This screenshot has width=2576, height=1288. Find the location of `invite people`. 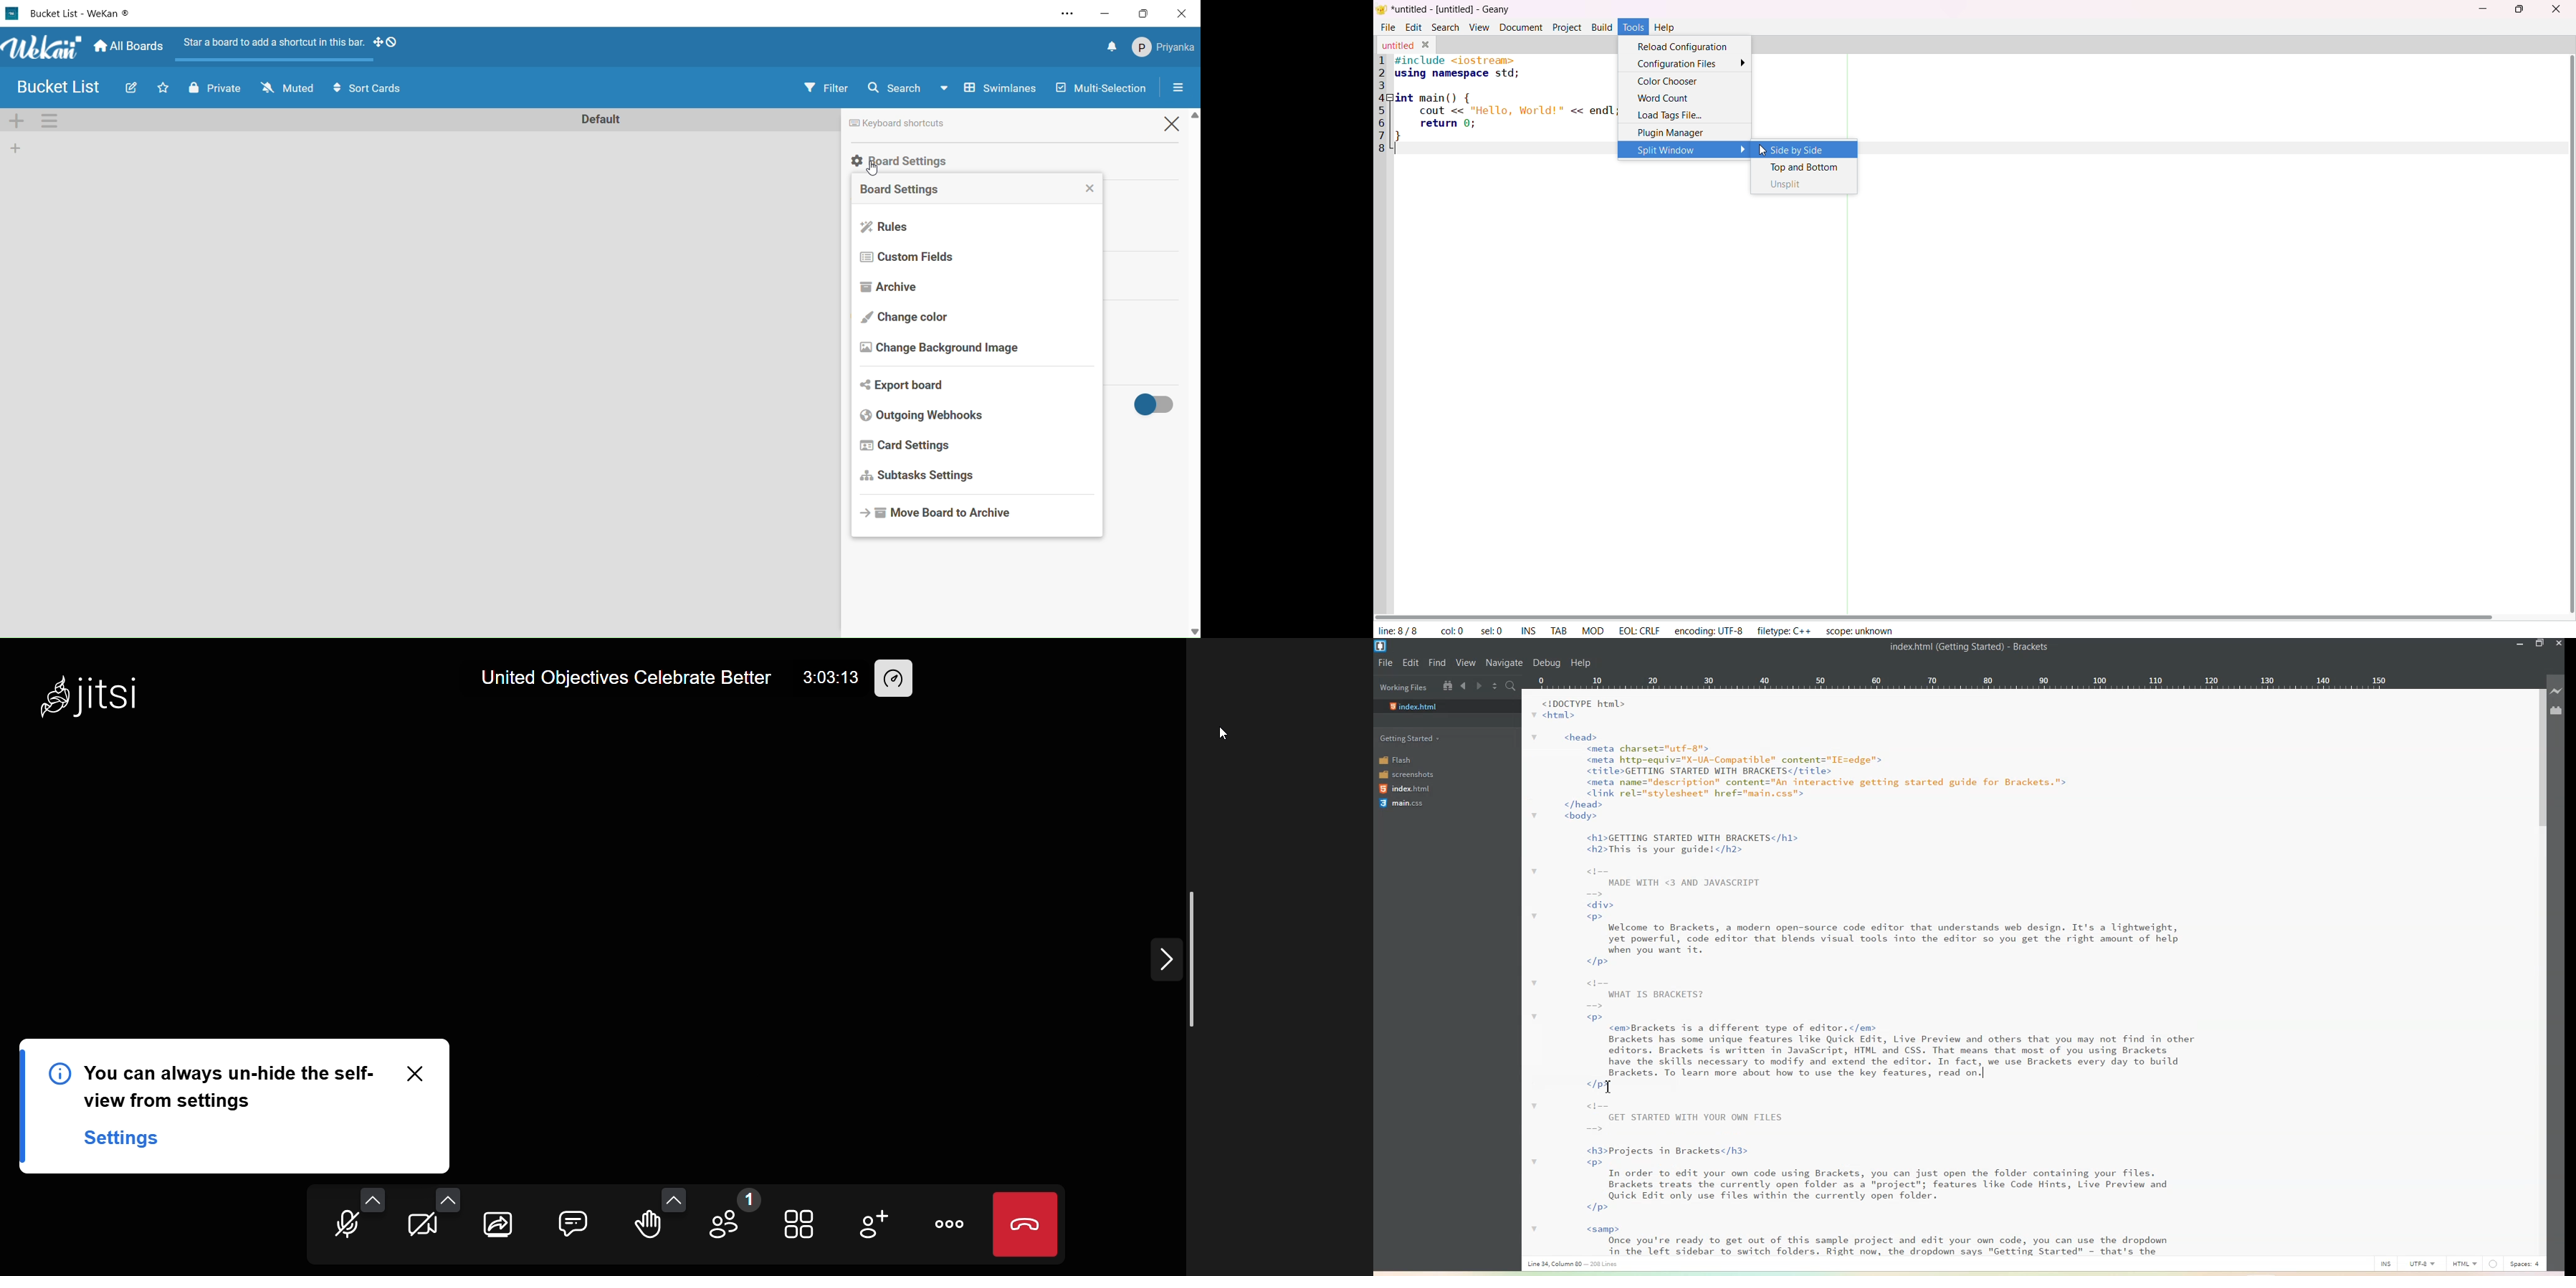

invite people is located at coordinates (874, 1224).